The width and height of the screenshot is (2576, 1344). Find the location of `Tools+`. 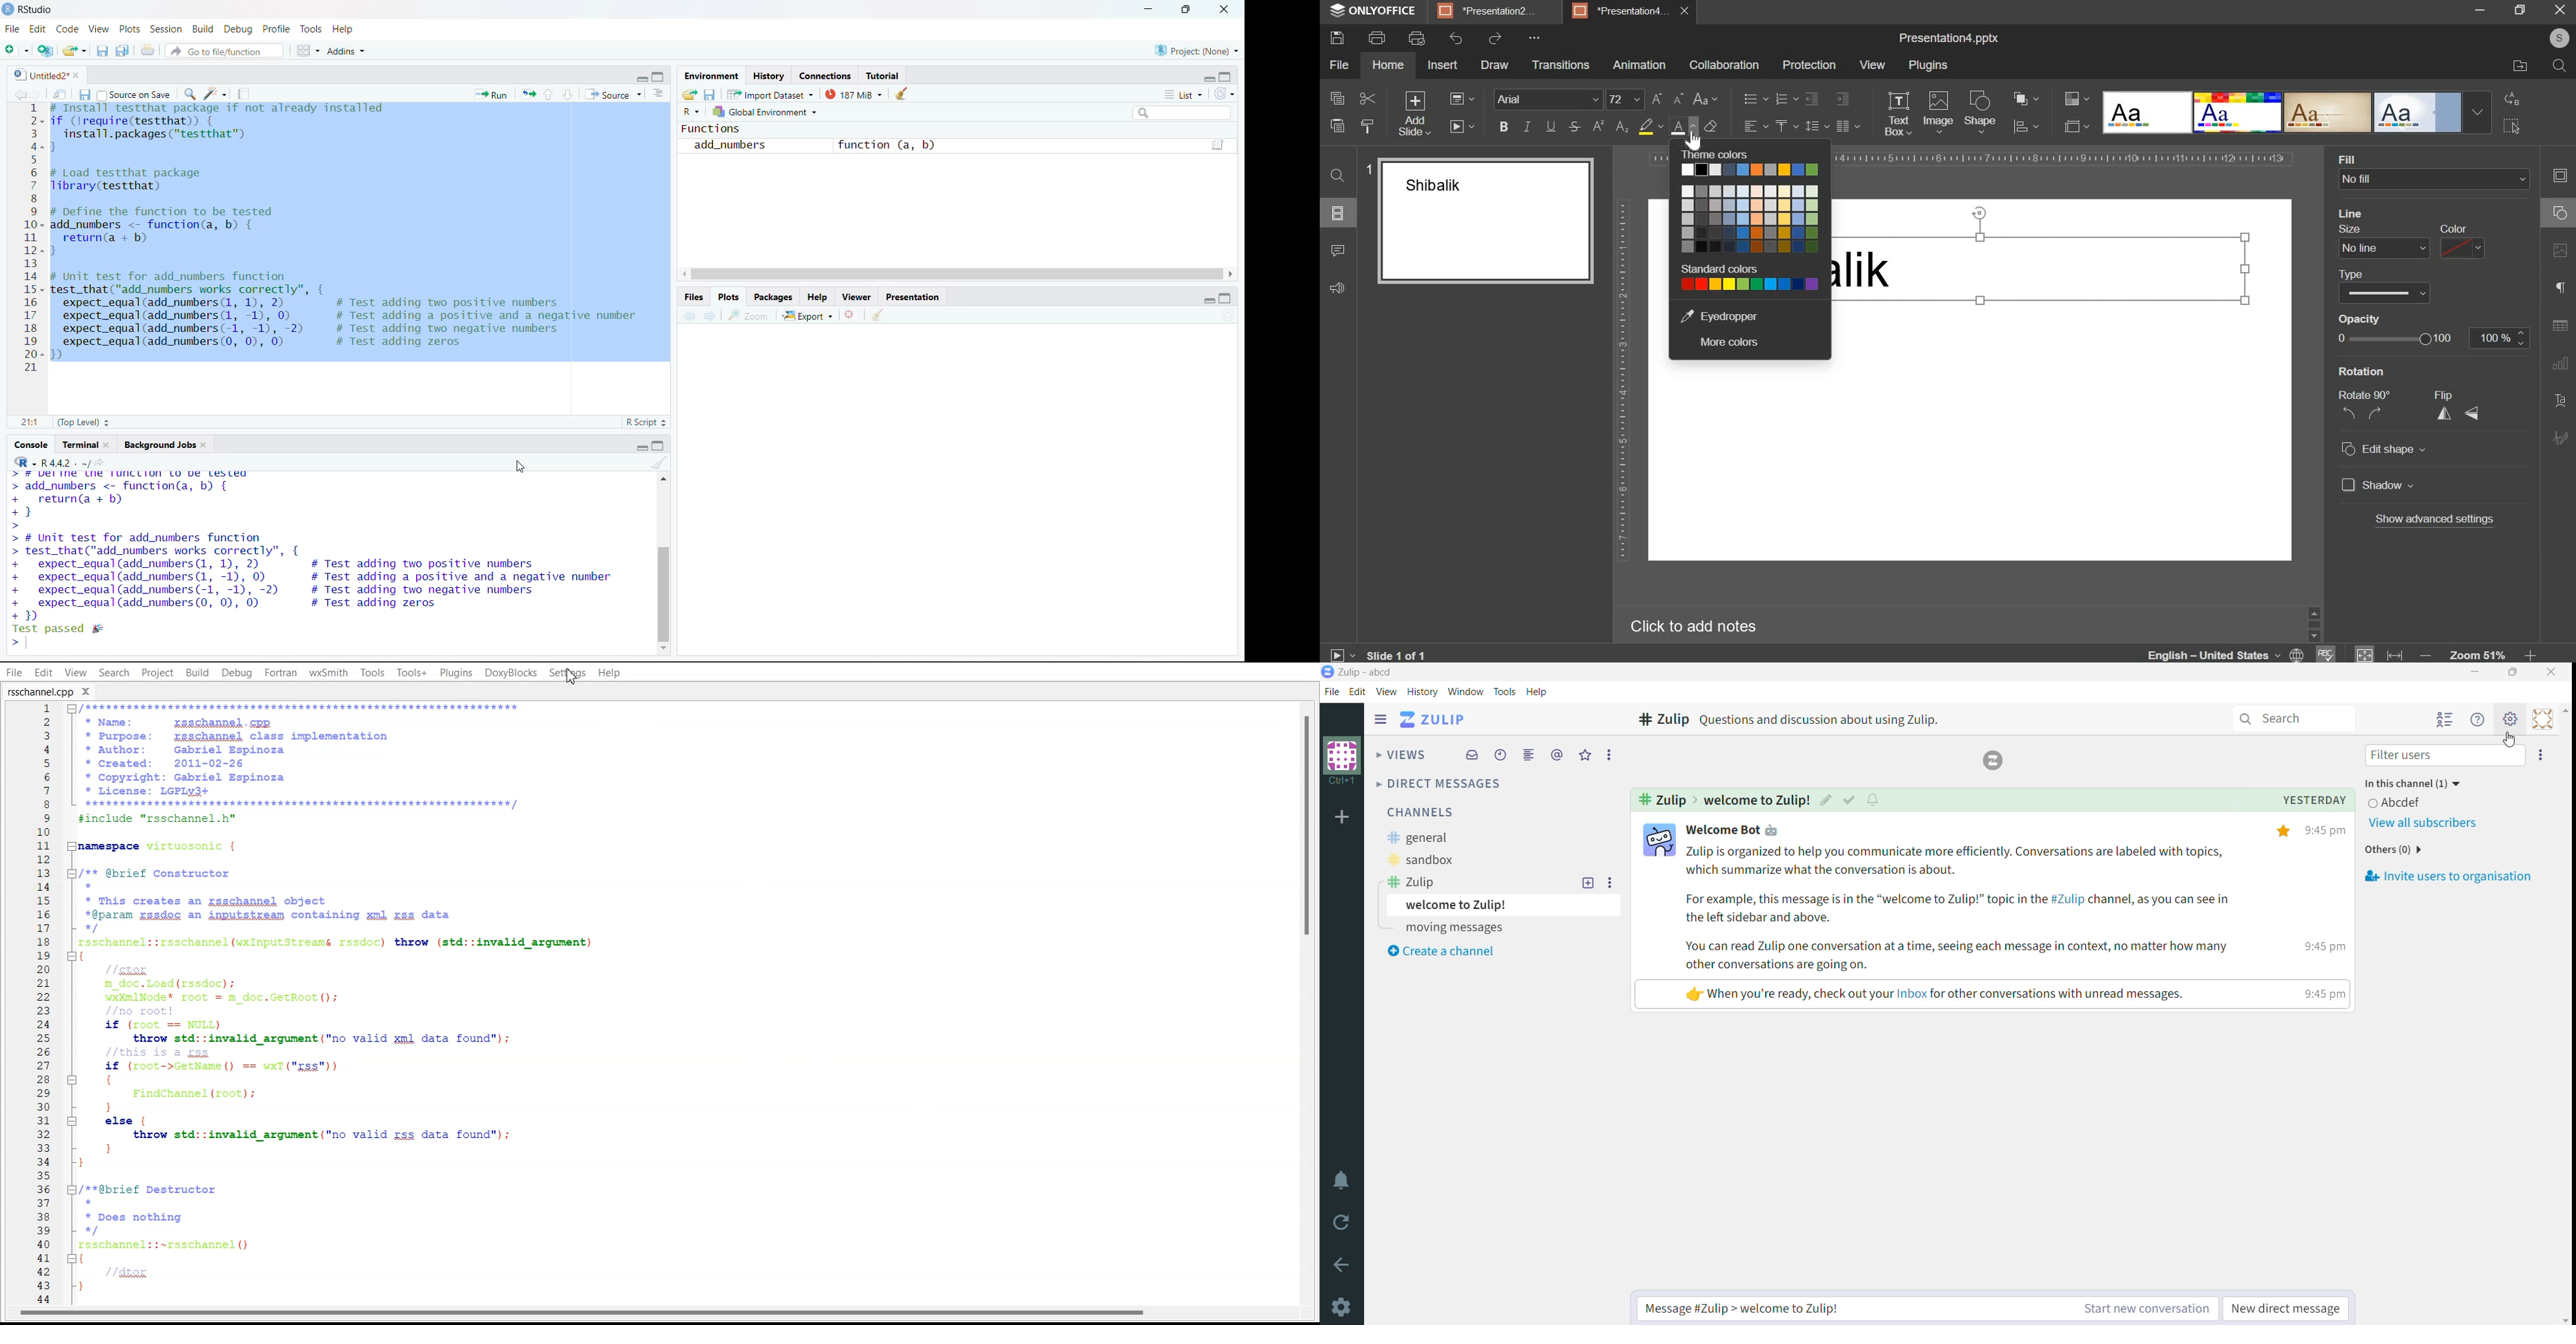

Tools+ is located at coordinates (410, 672).